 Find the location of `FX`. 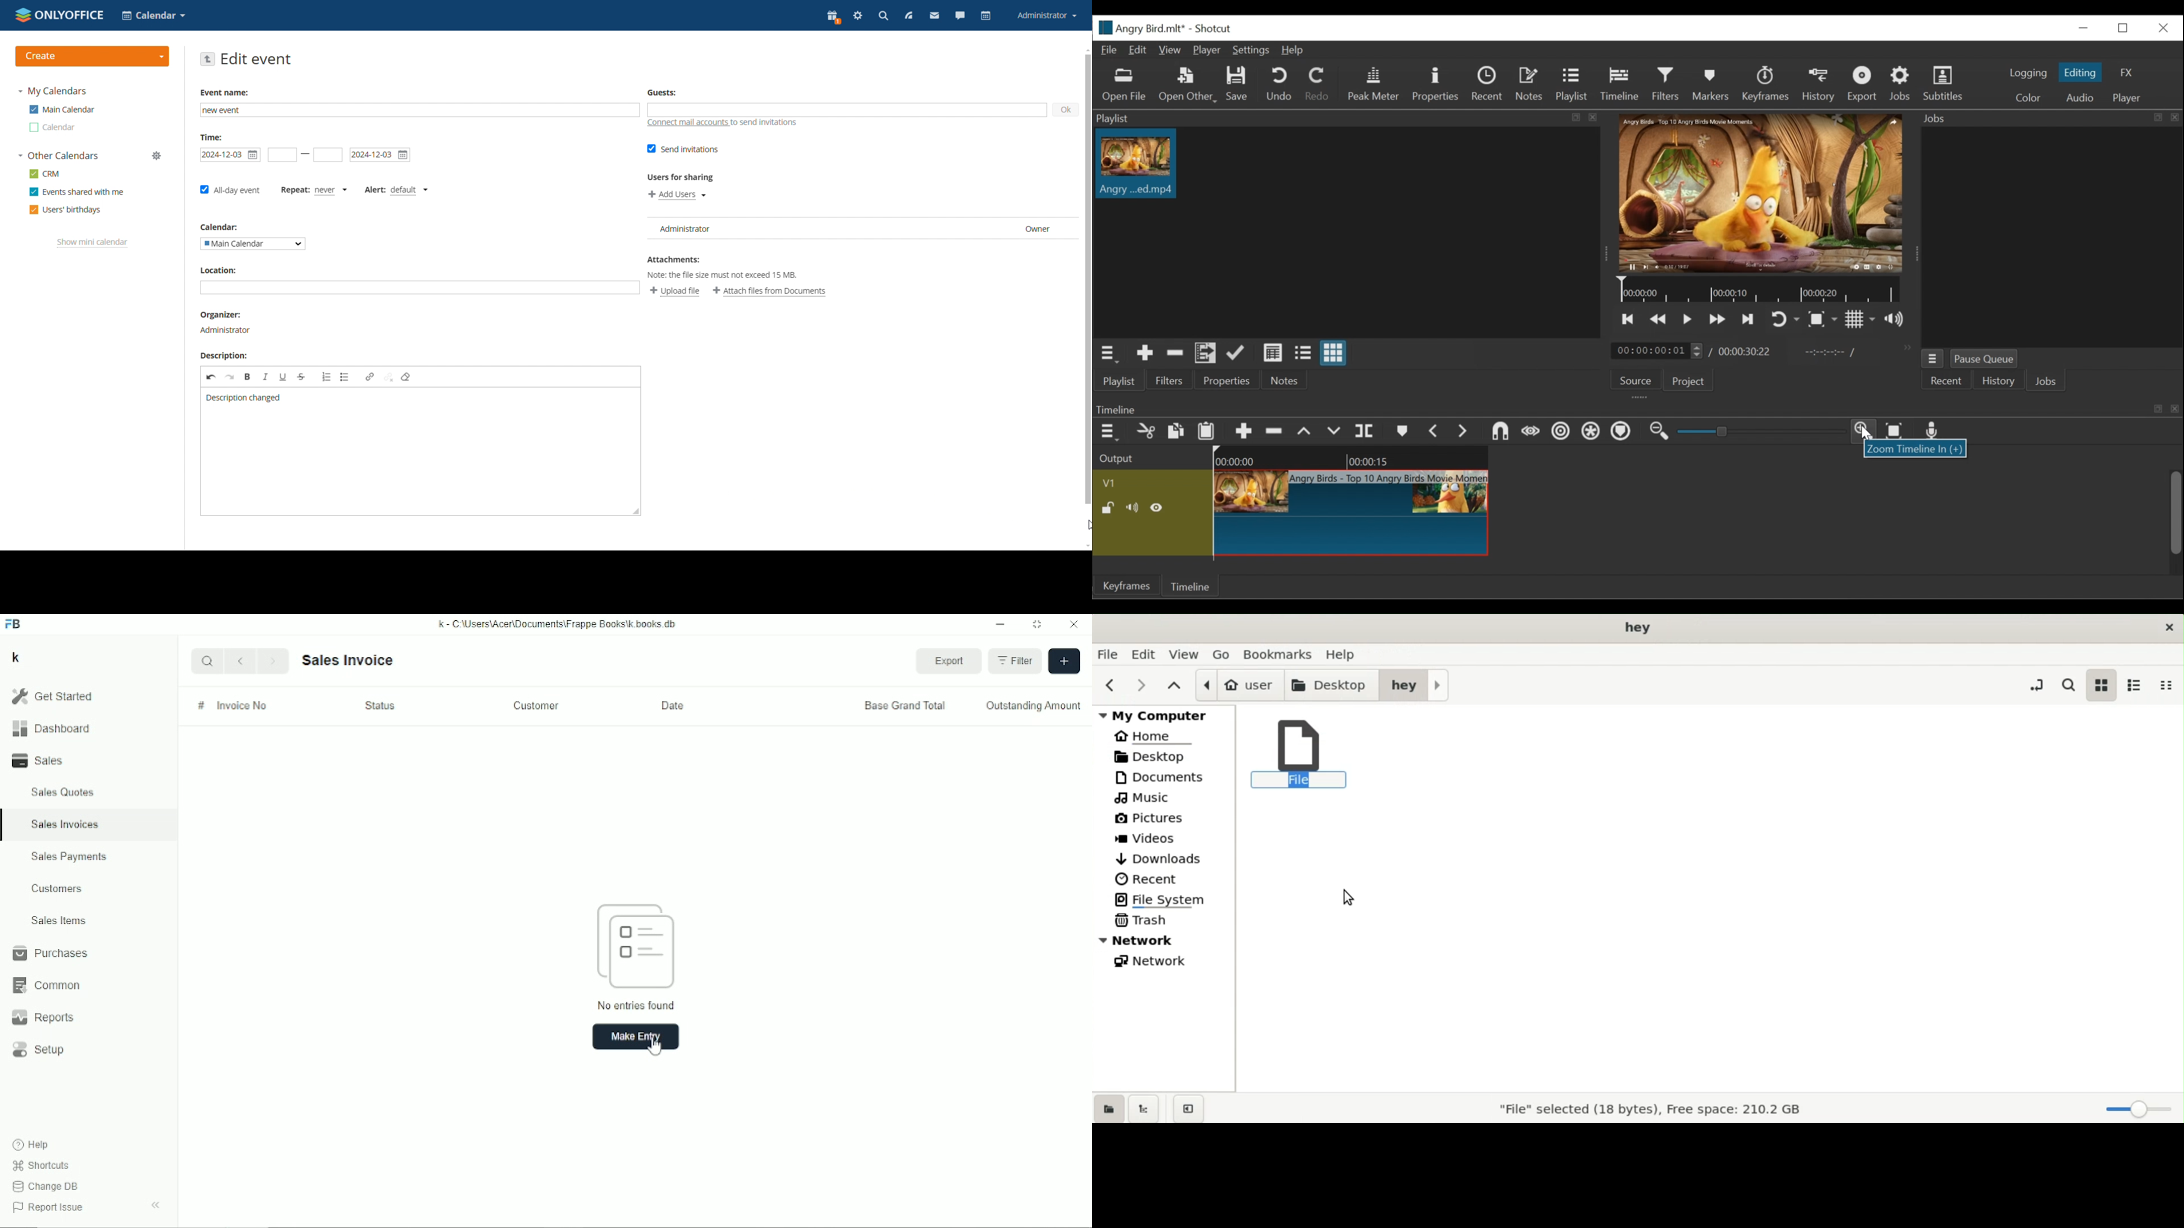

FX is located at coordinates (2130, 74).